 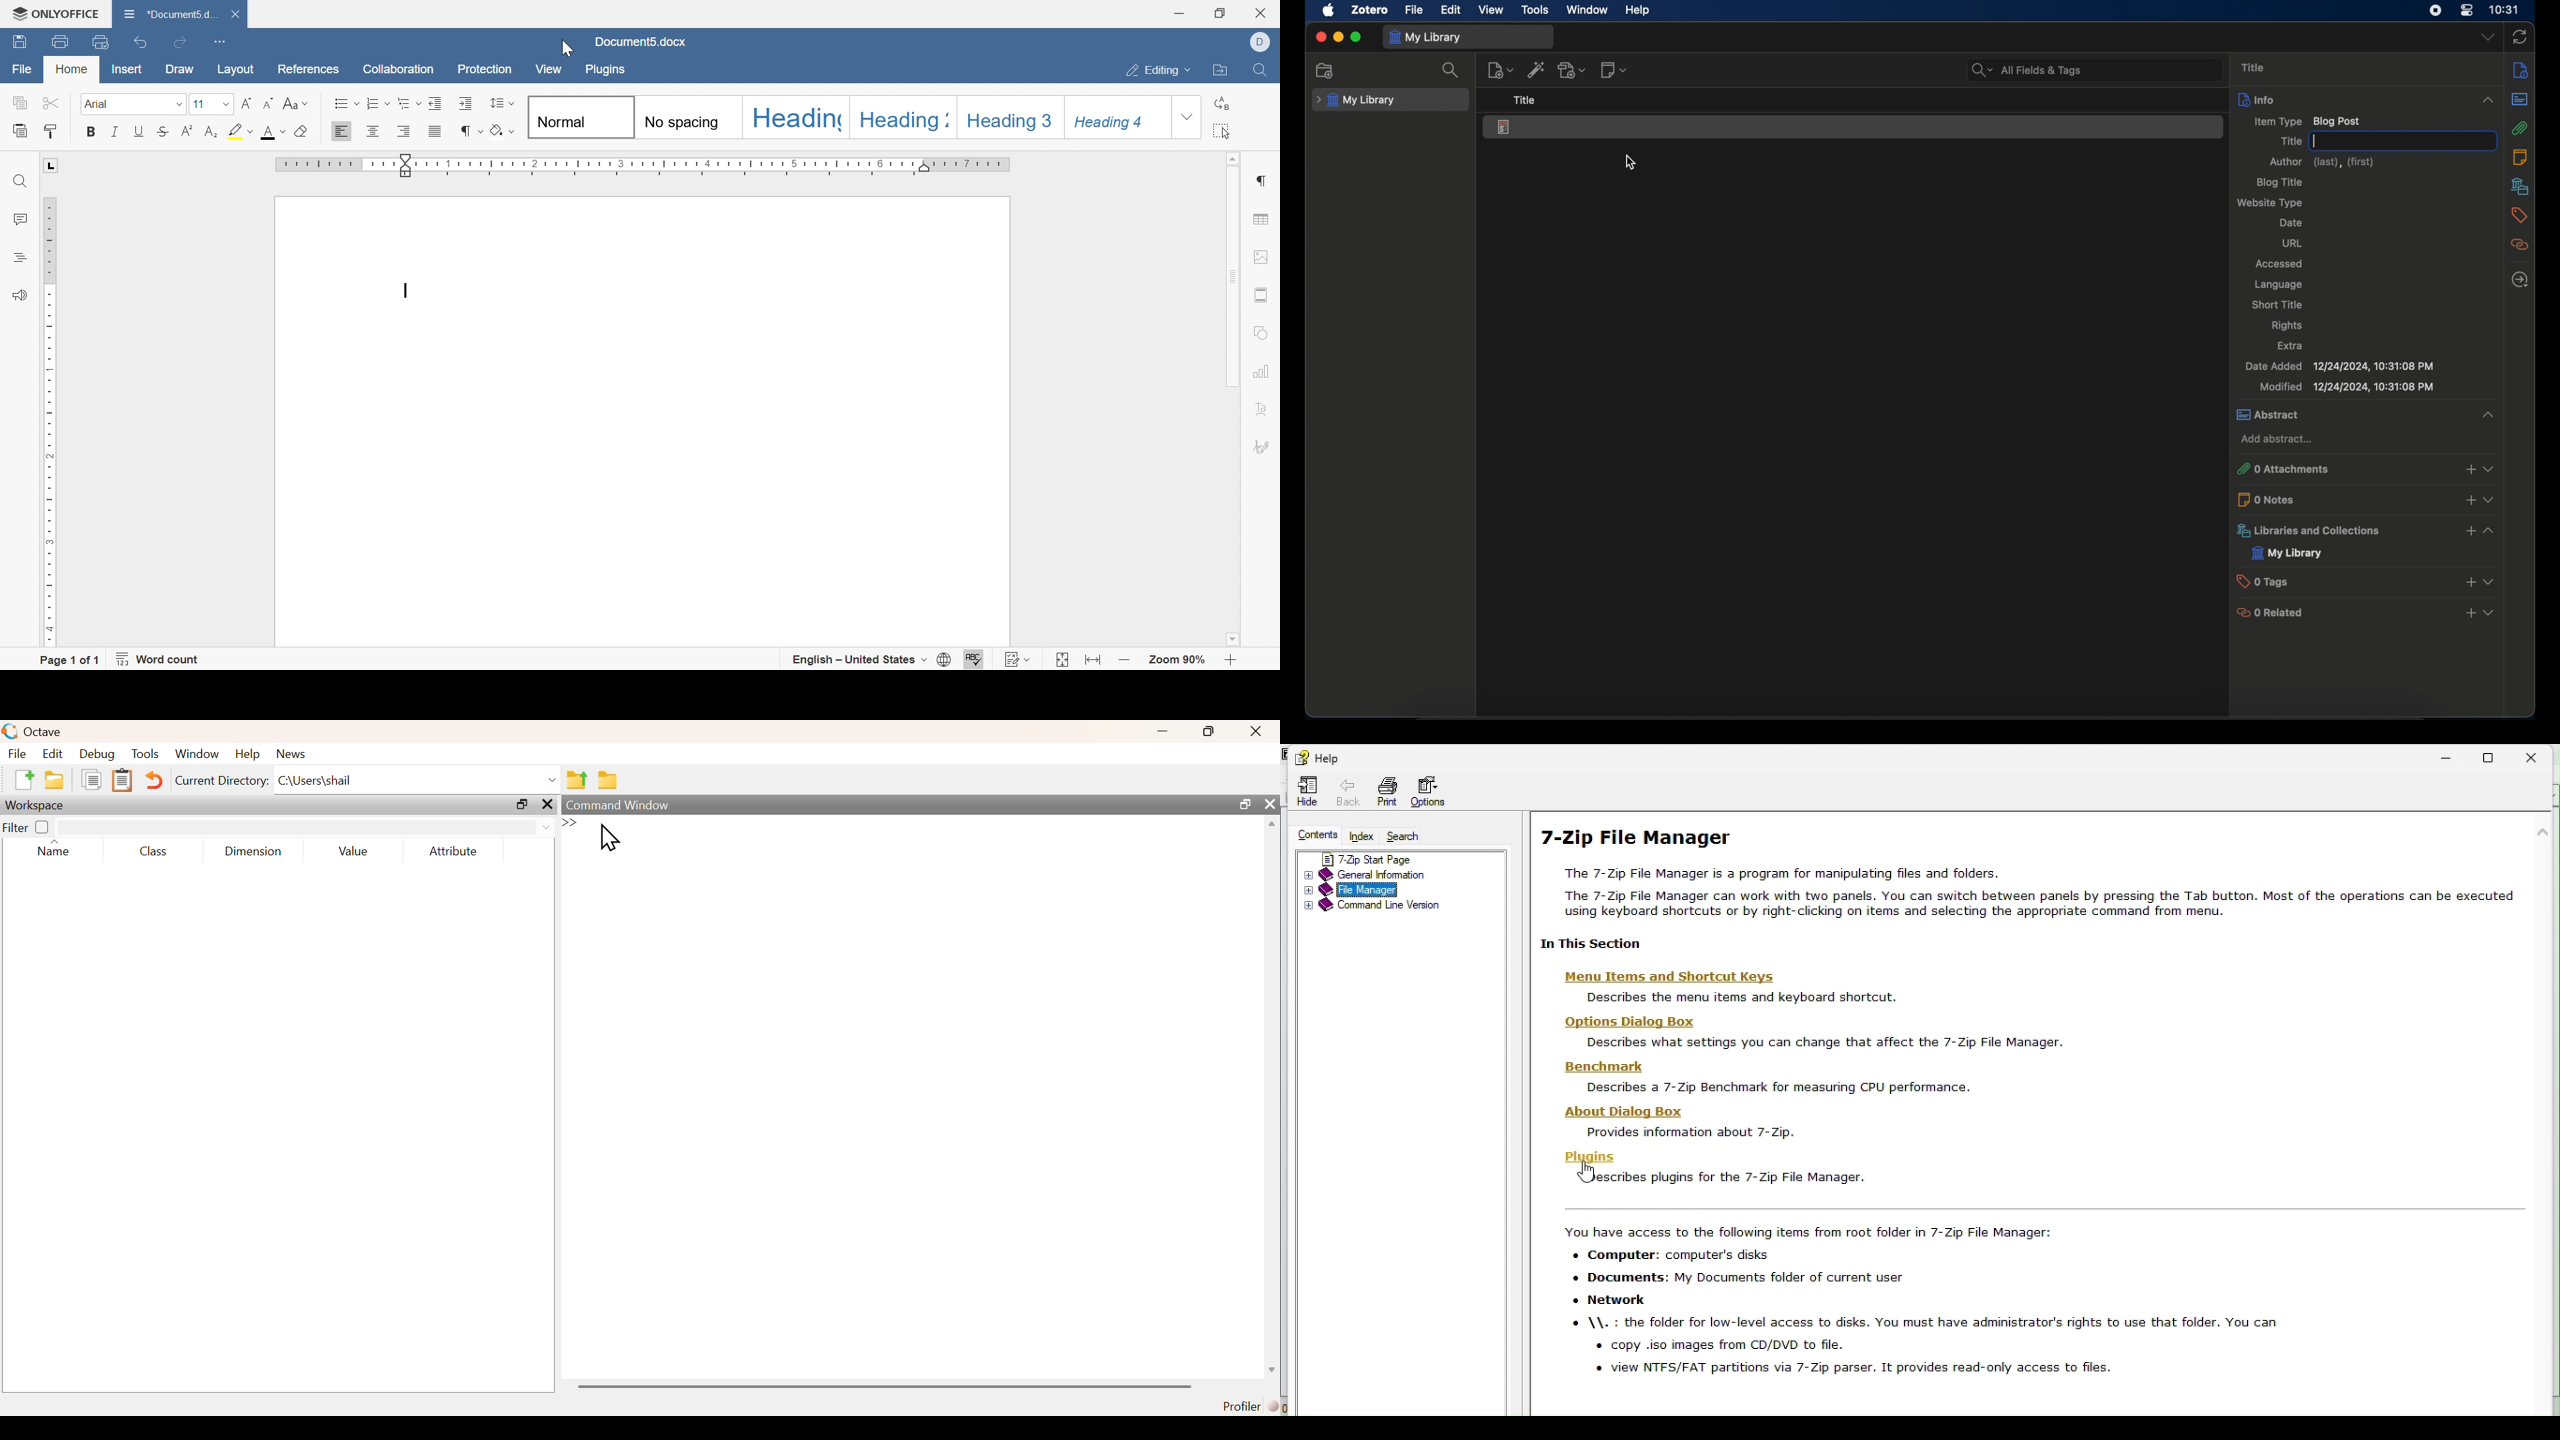 I want to click on references, so click(x=309, y=69).